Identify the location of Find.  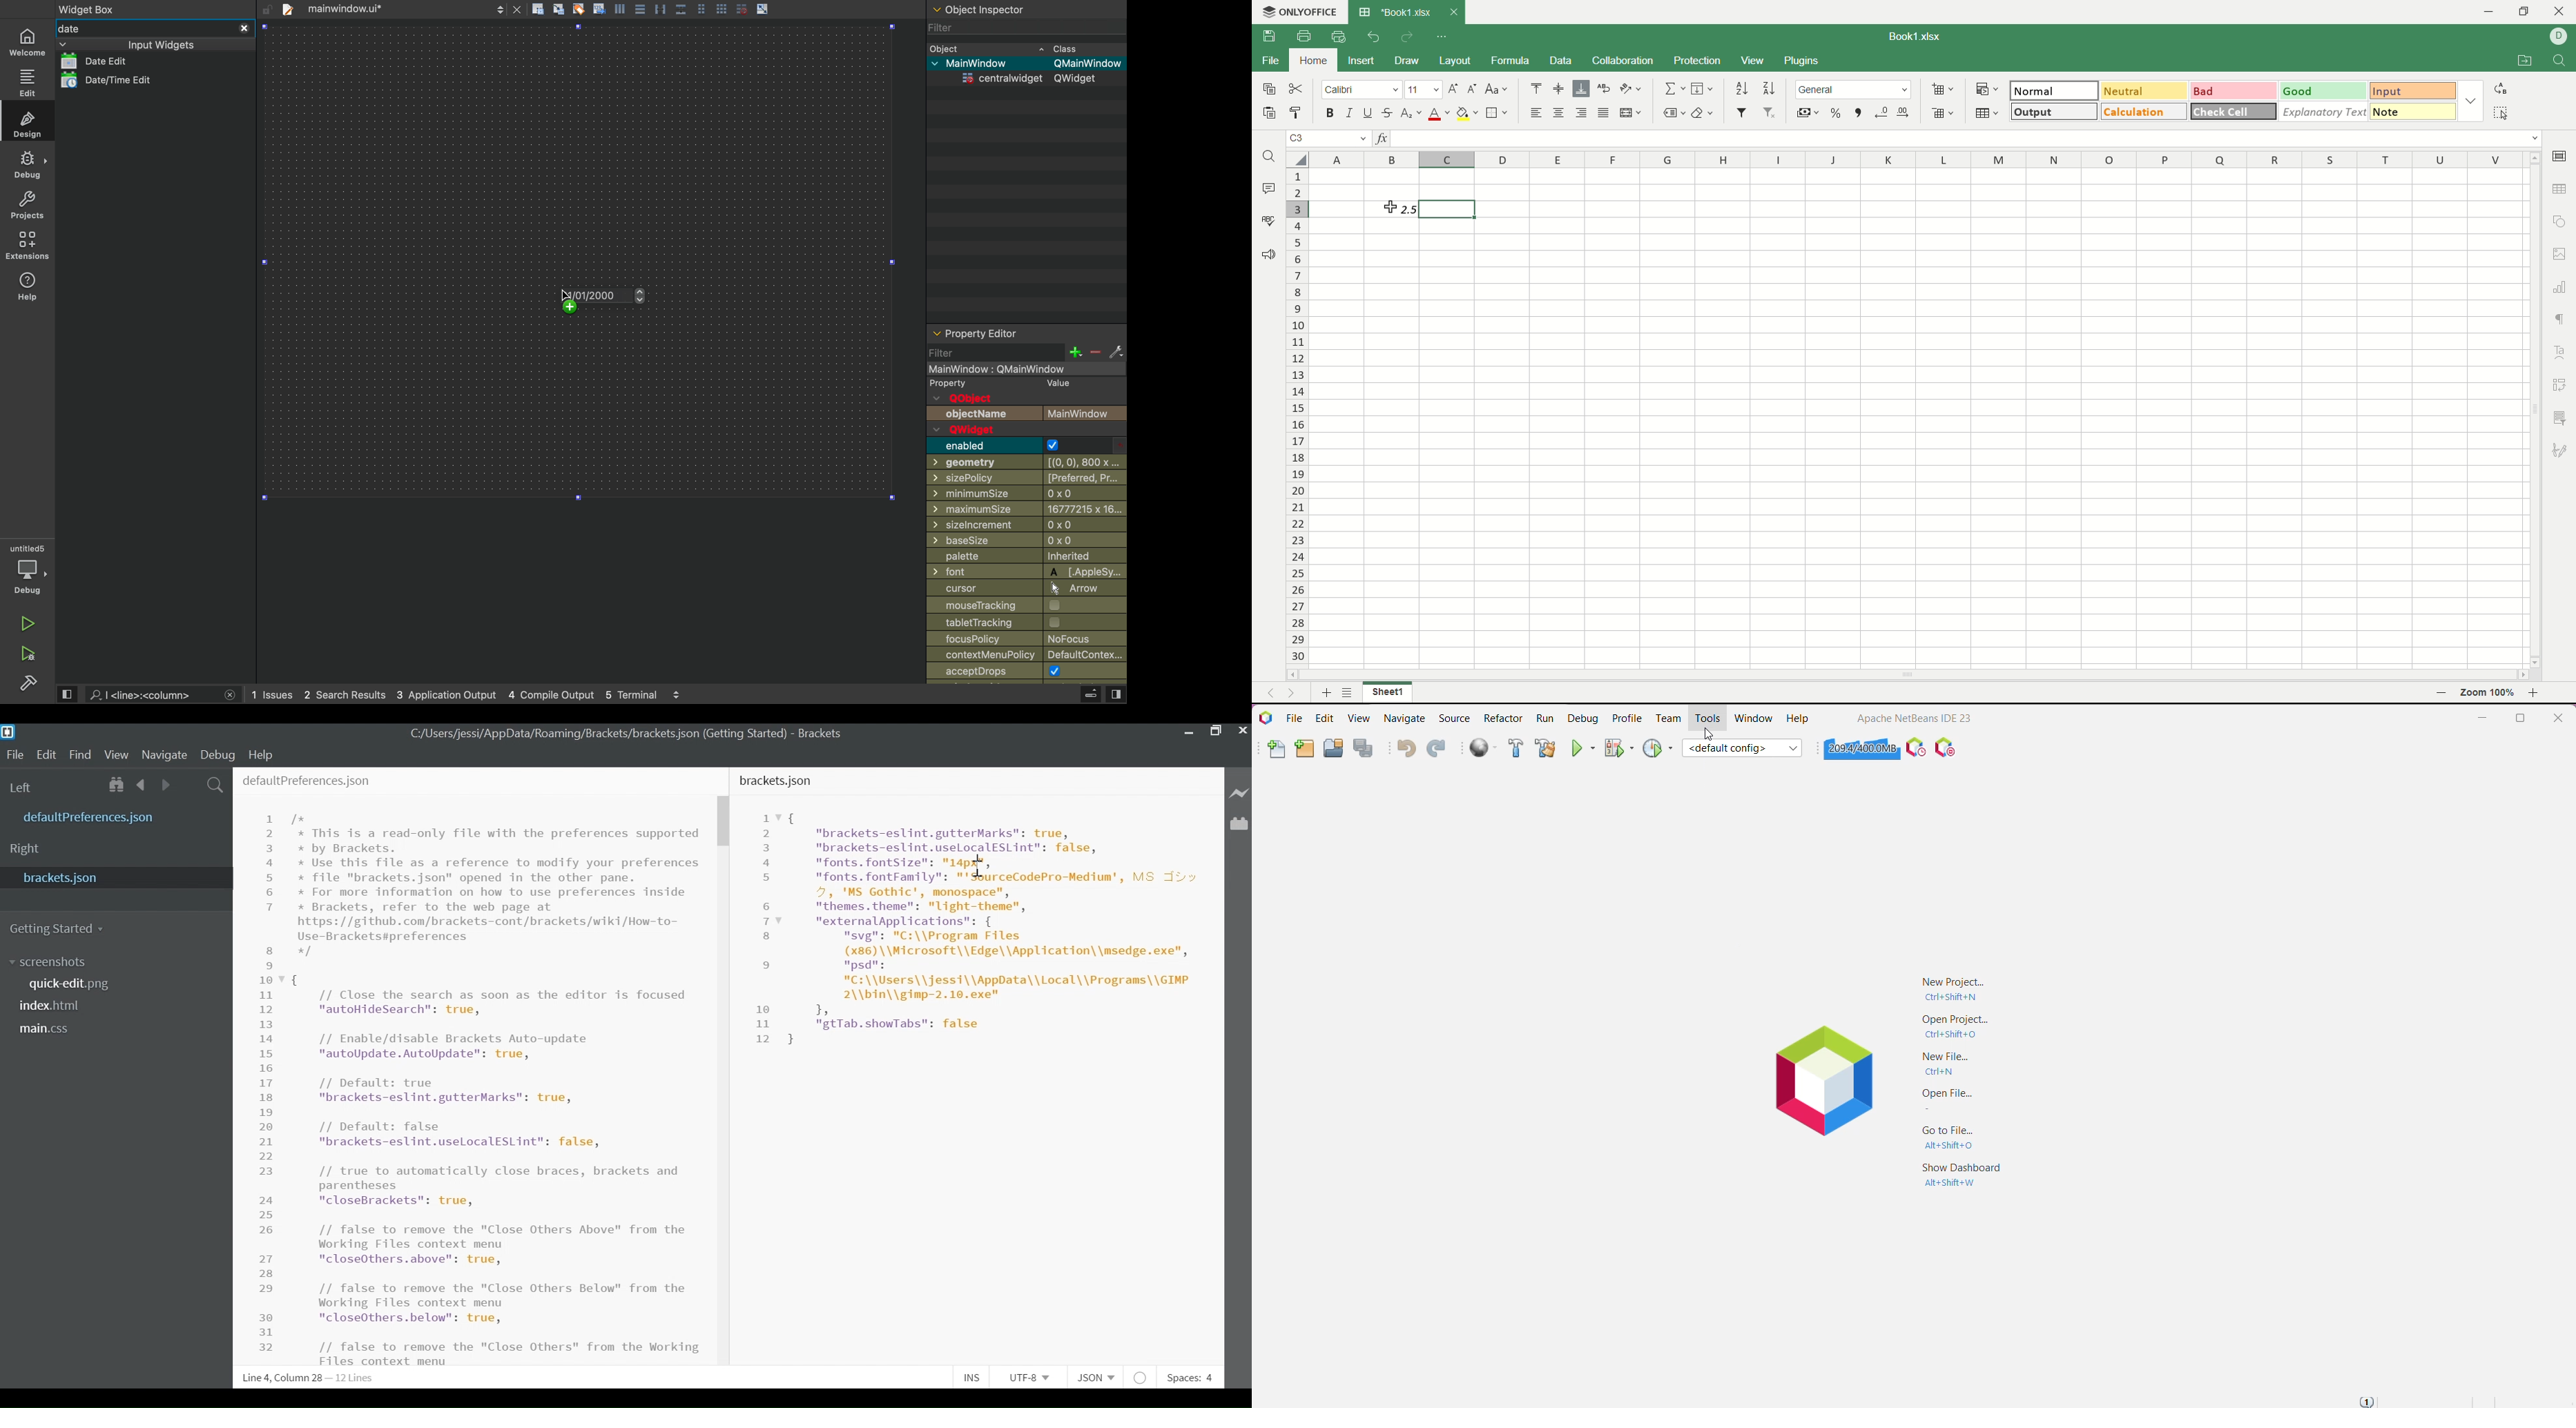
(83, 755).